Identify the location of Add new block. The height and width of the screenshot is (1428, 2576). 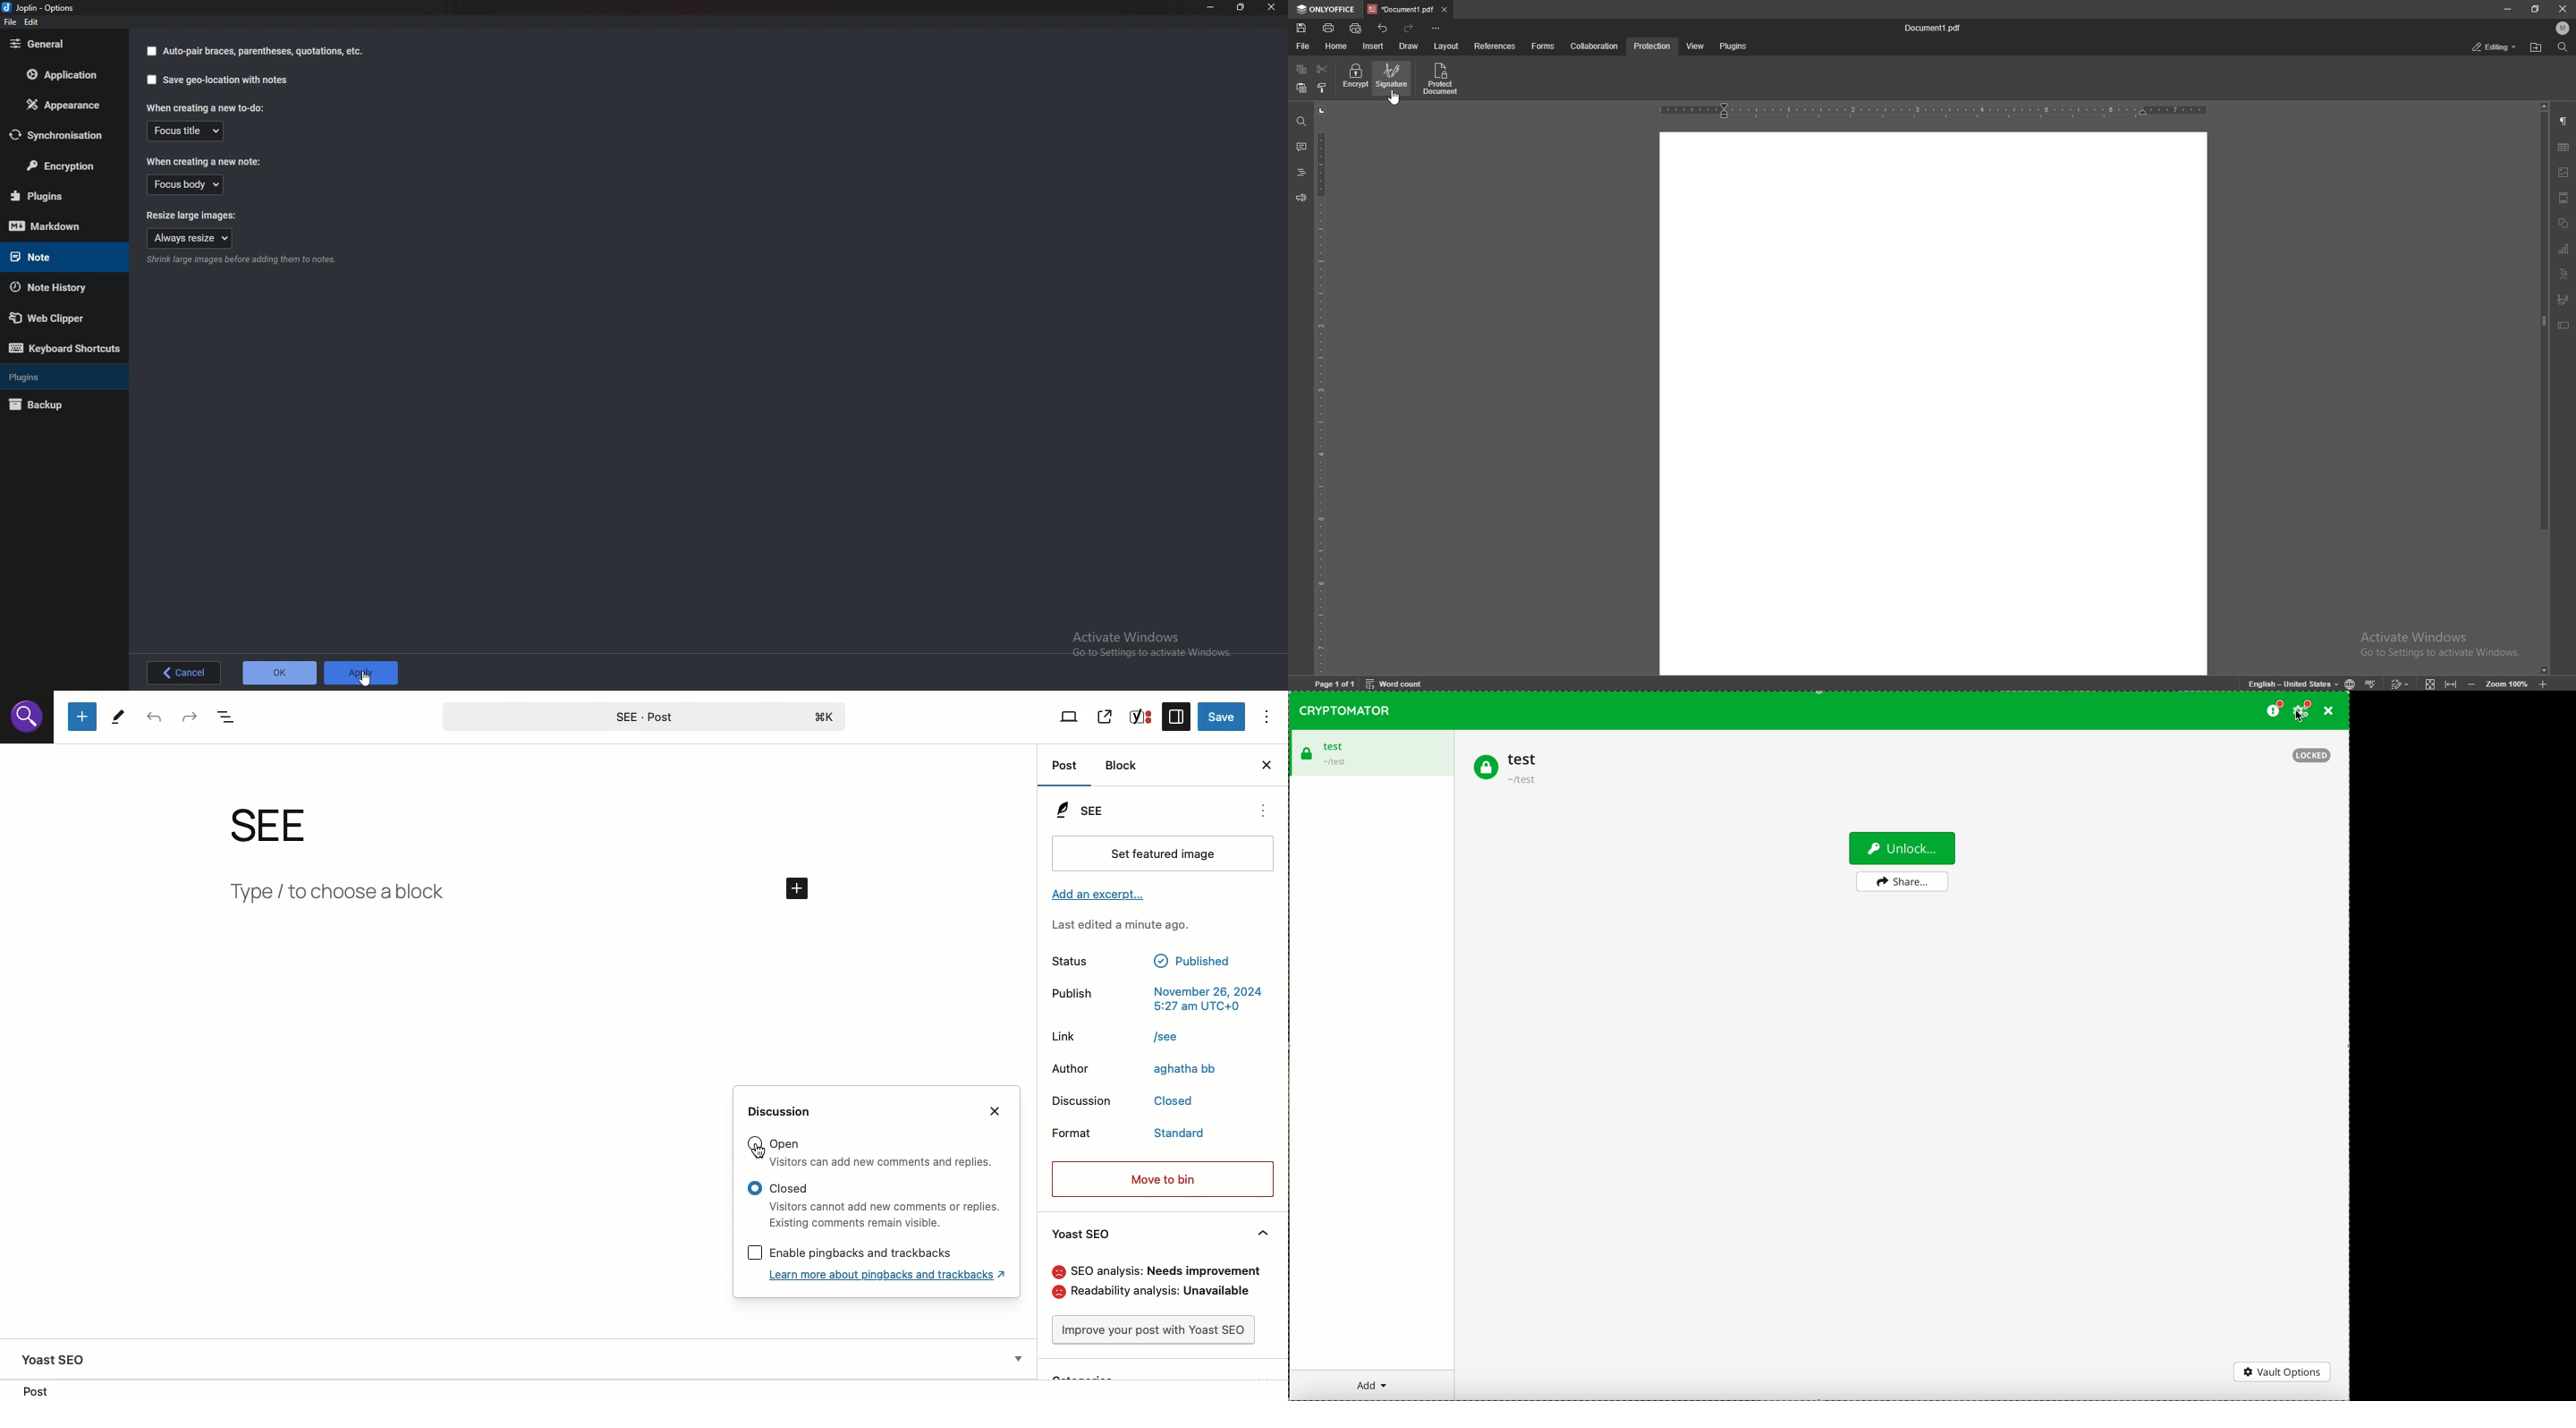
(80, 717).